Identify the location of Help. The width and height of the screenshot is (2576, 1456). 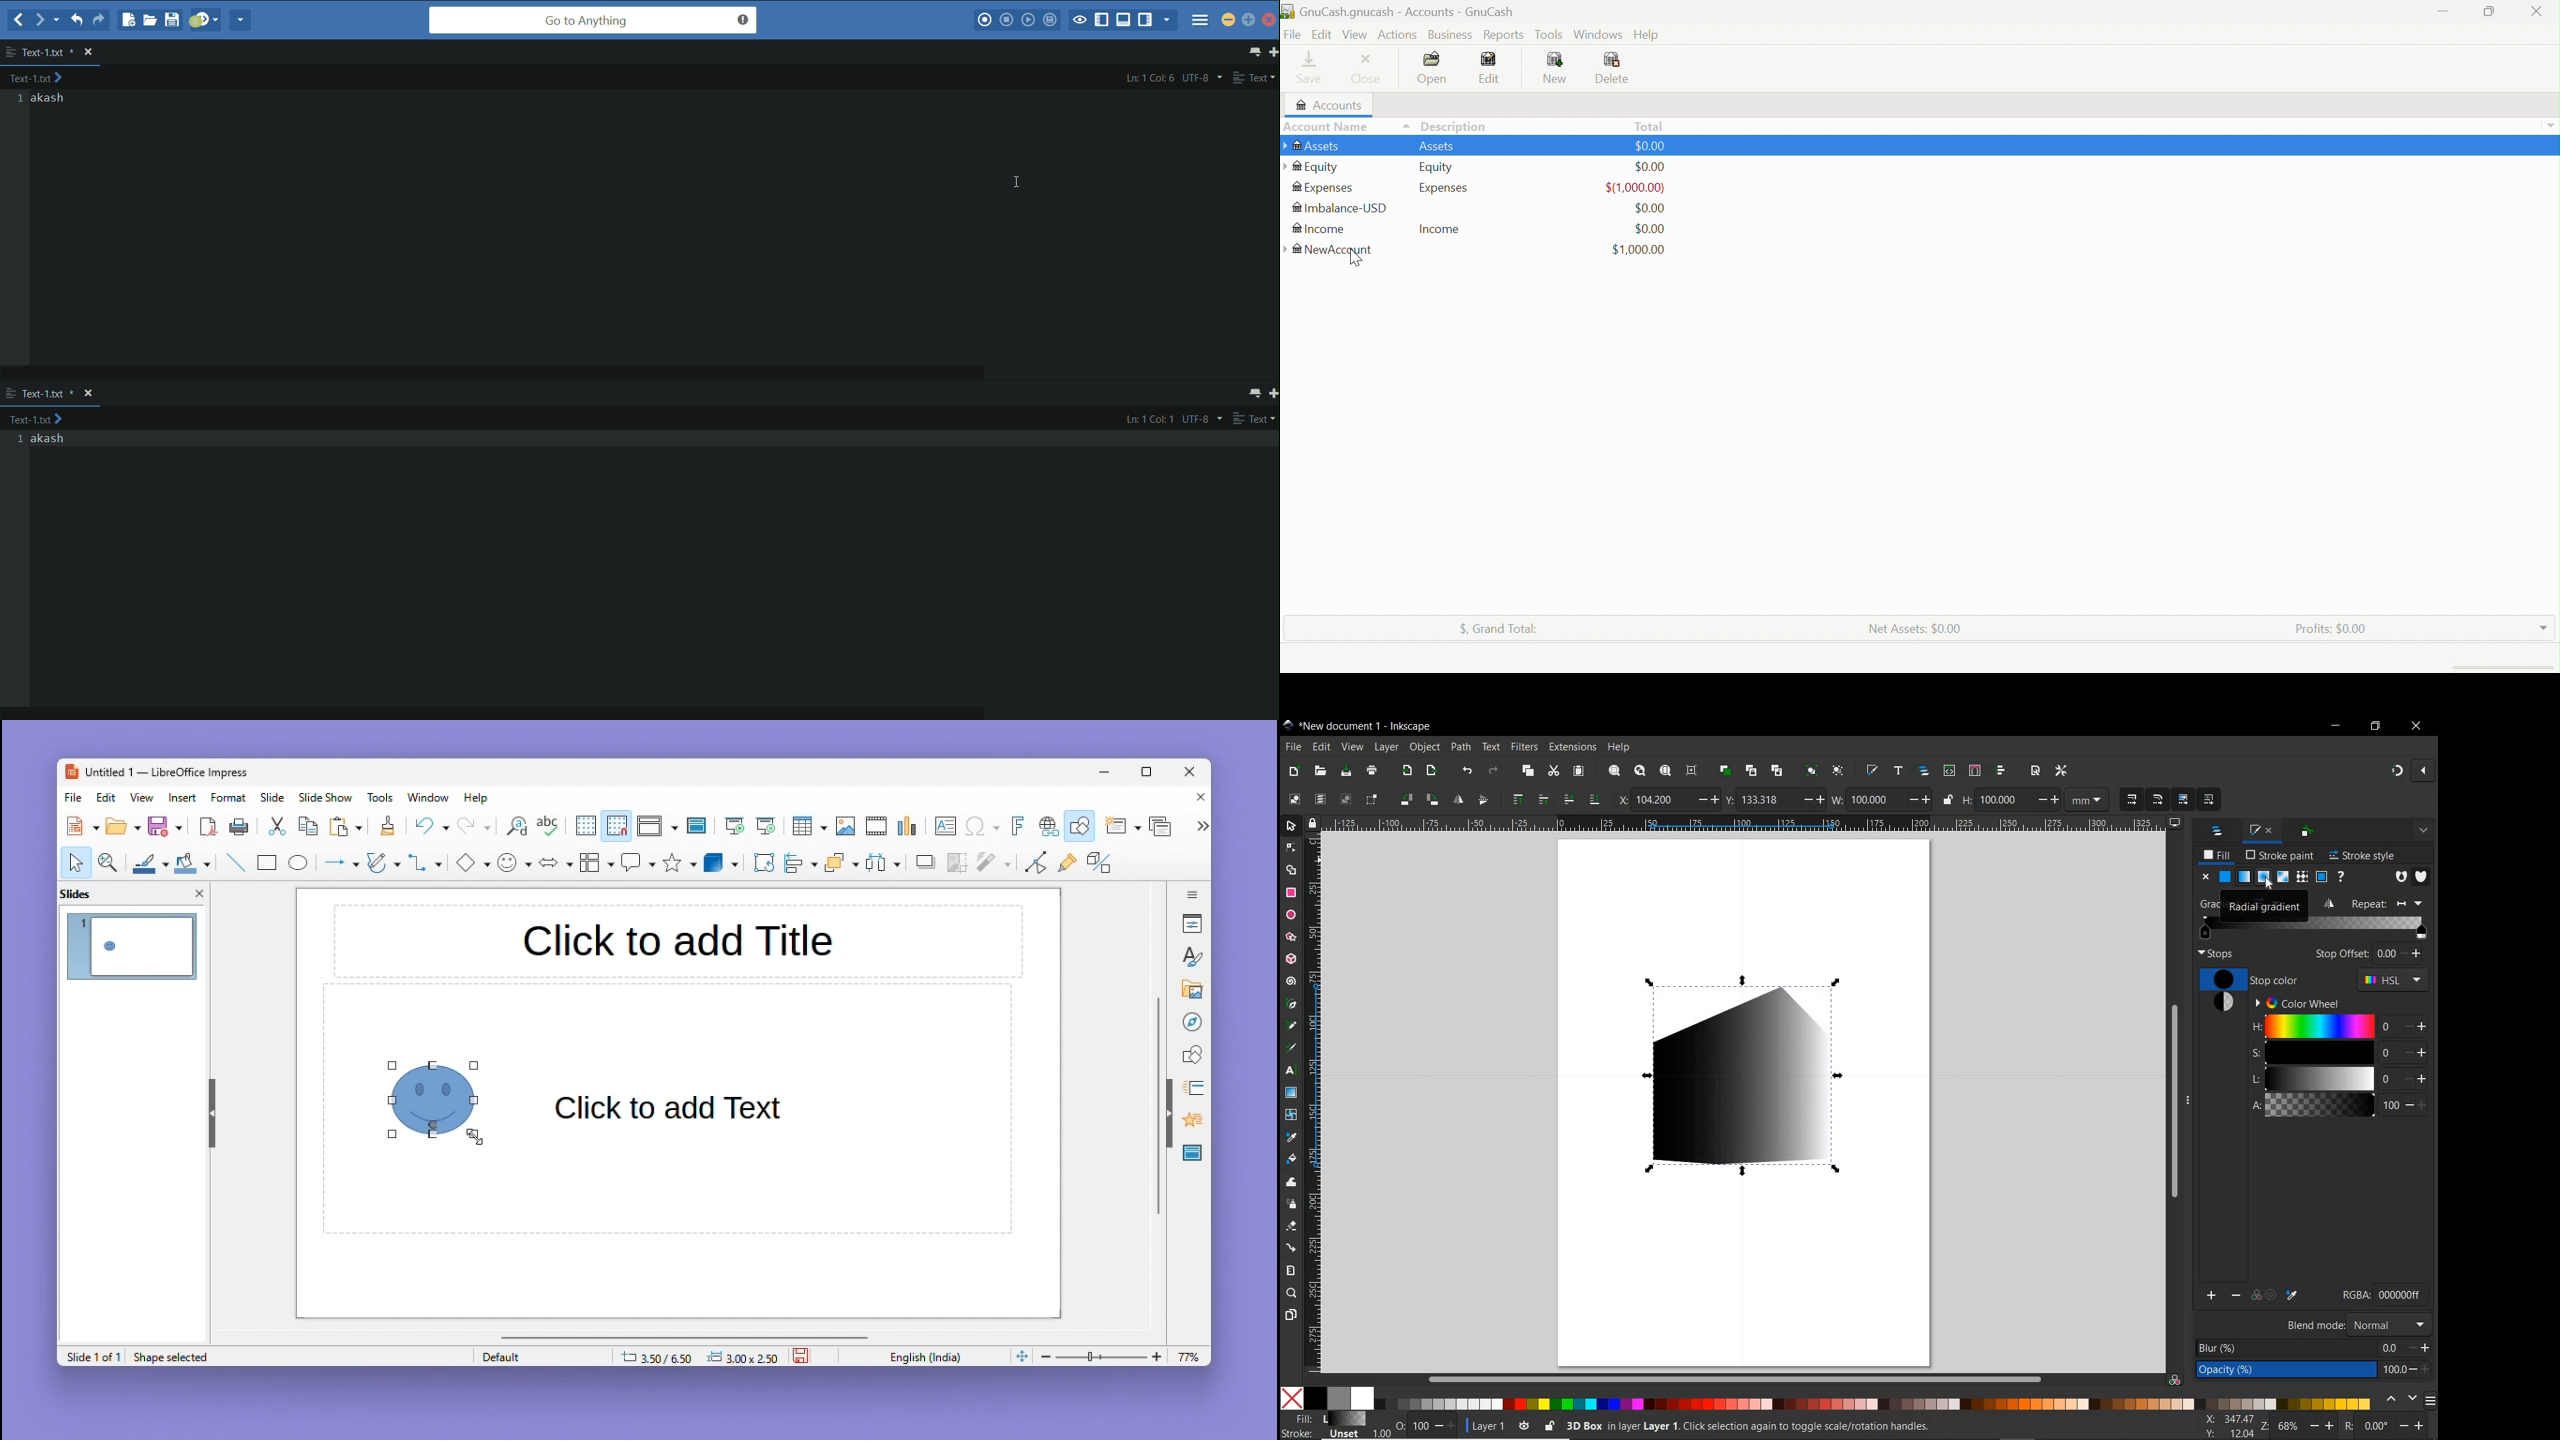
(478, 798).